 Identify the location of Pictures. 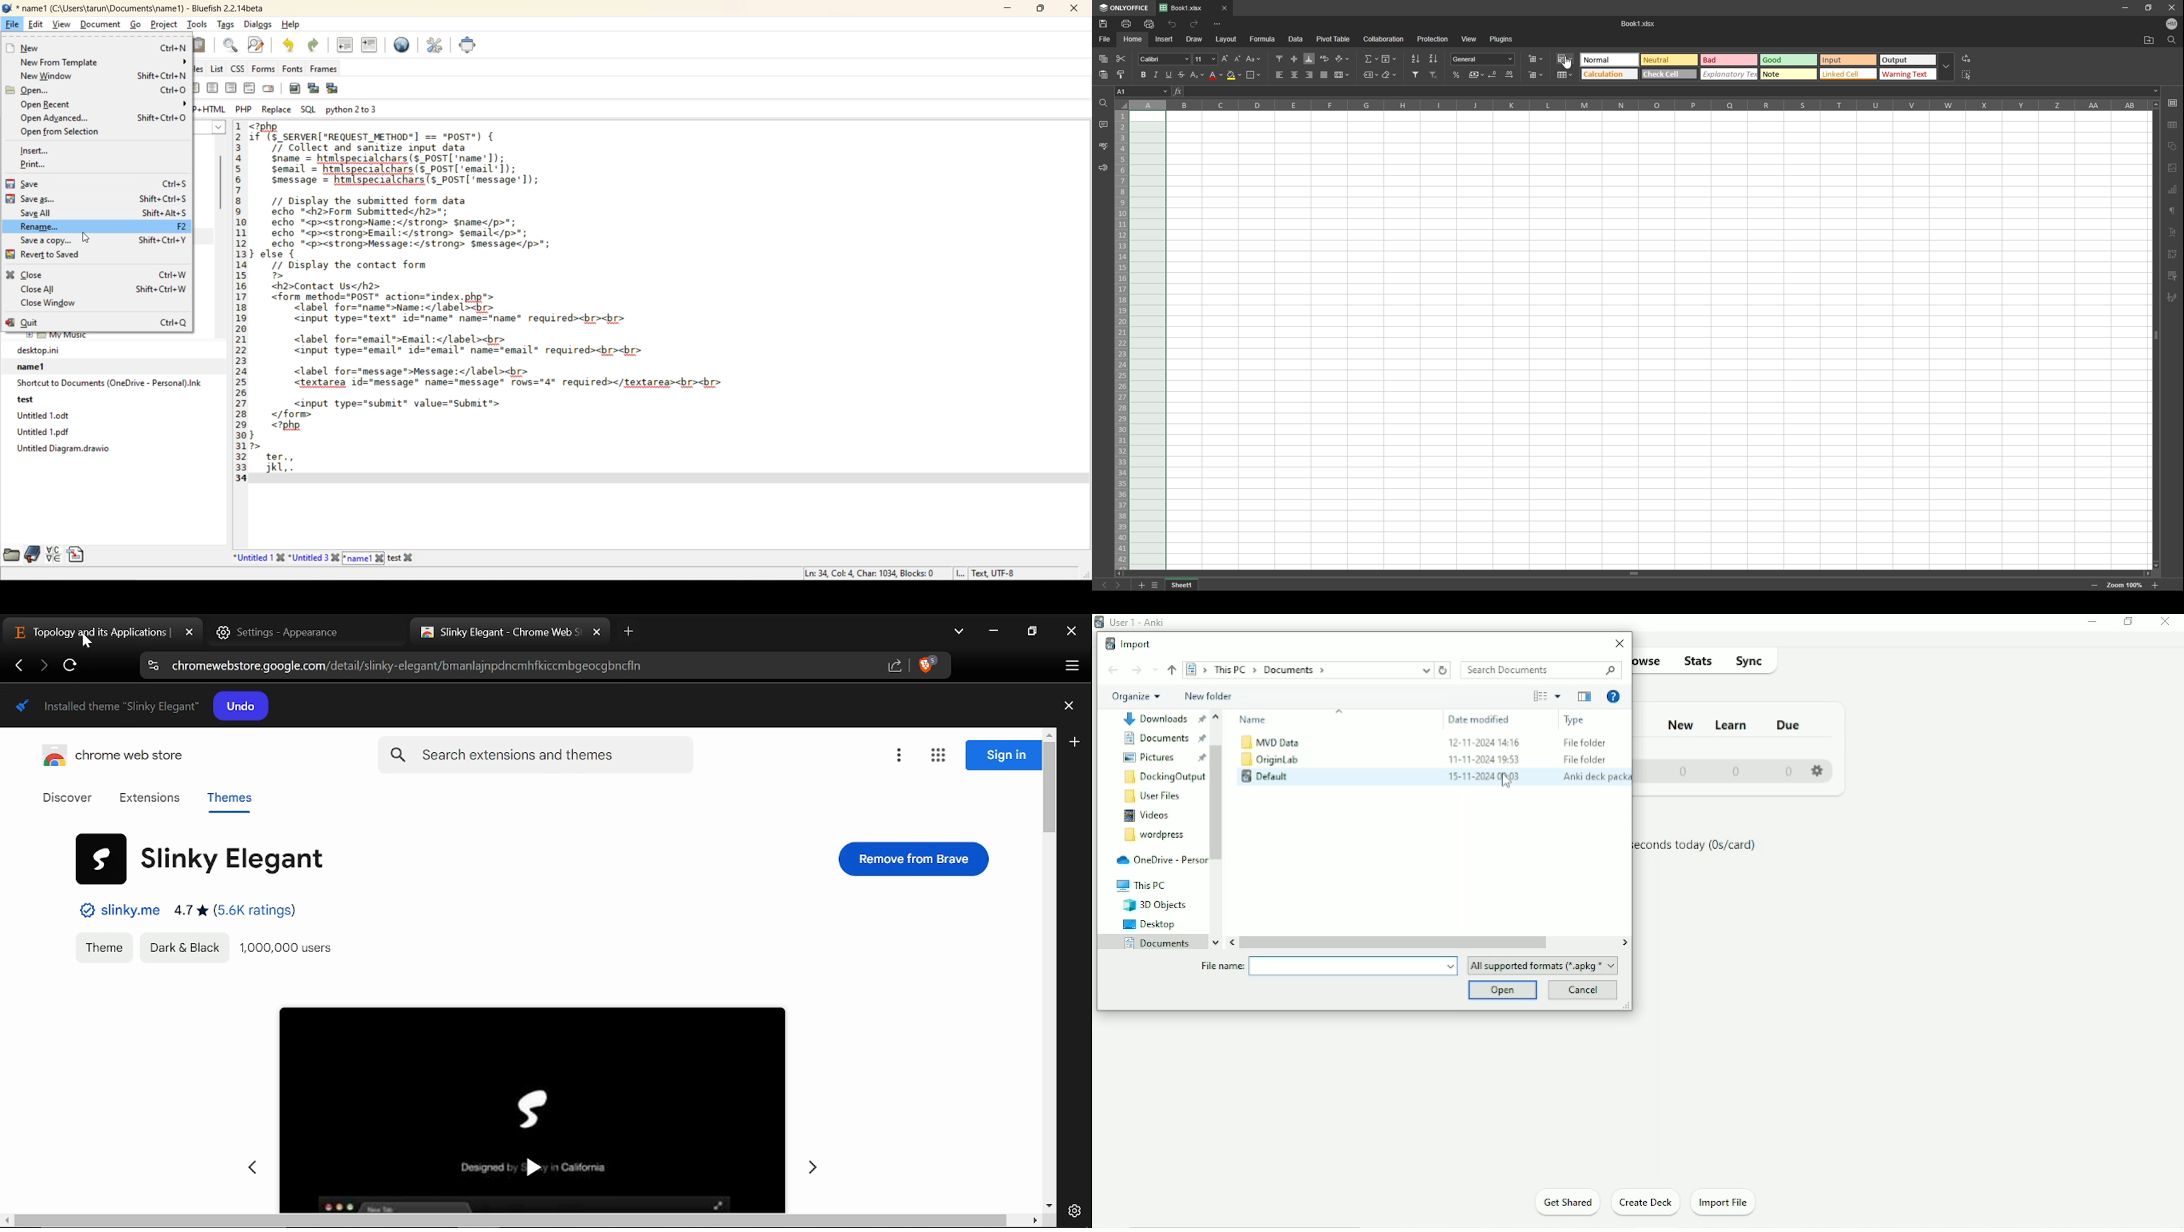
(1164, 757).